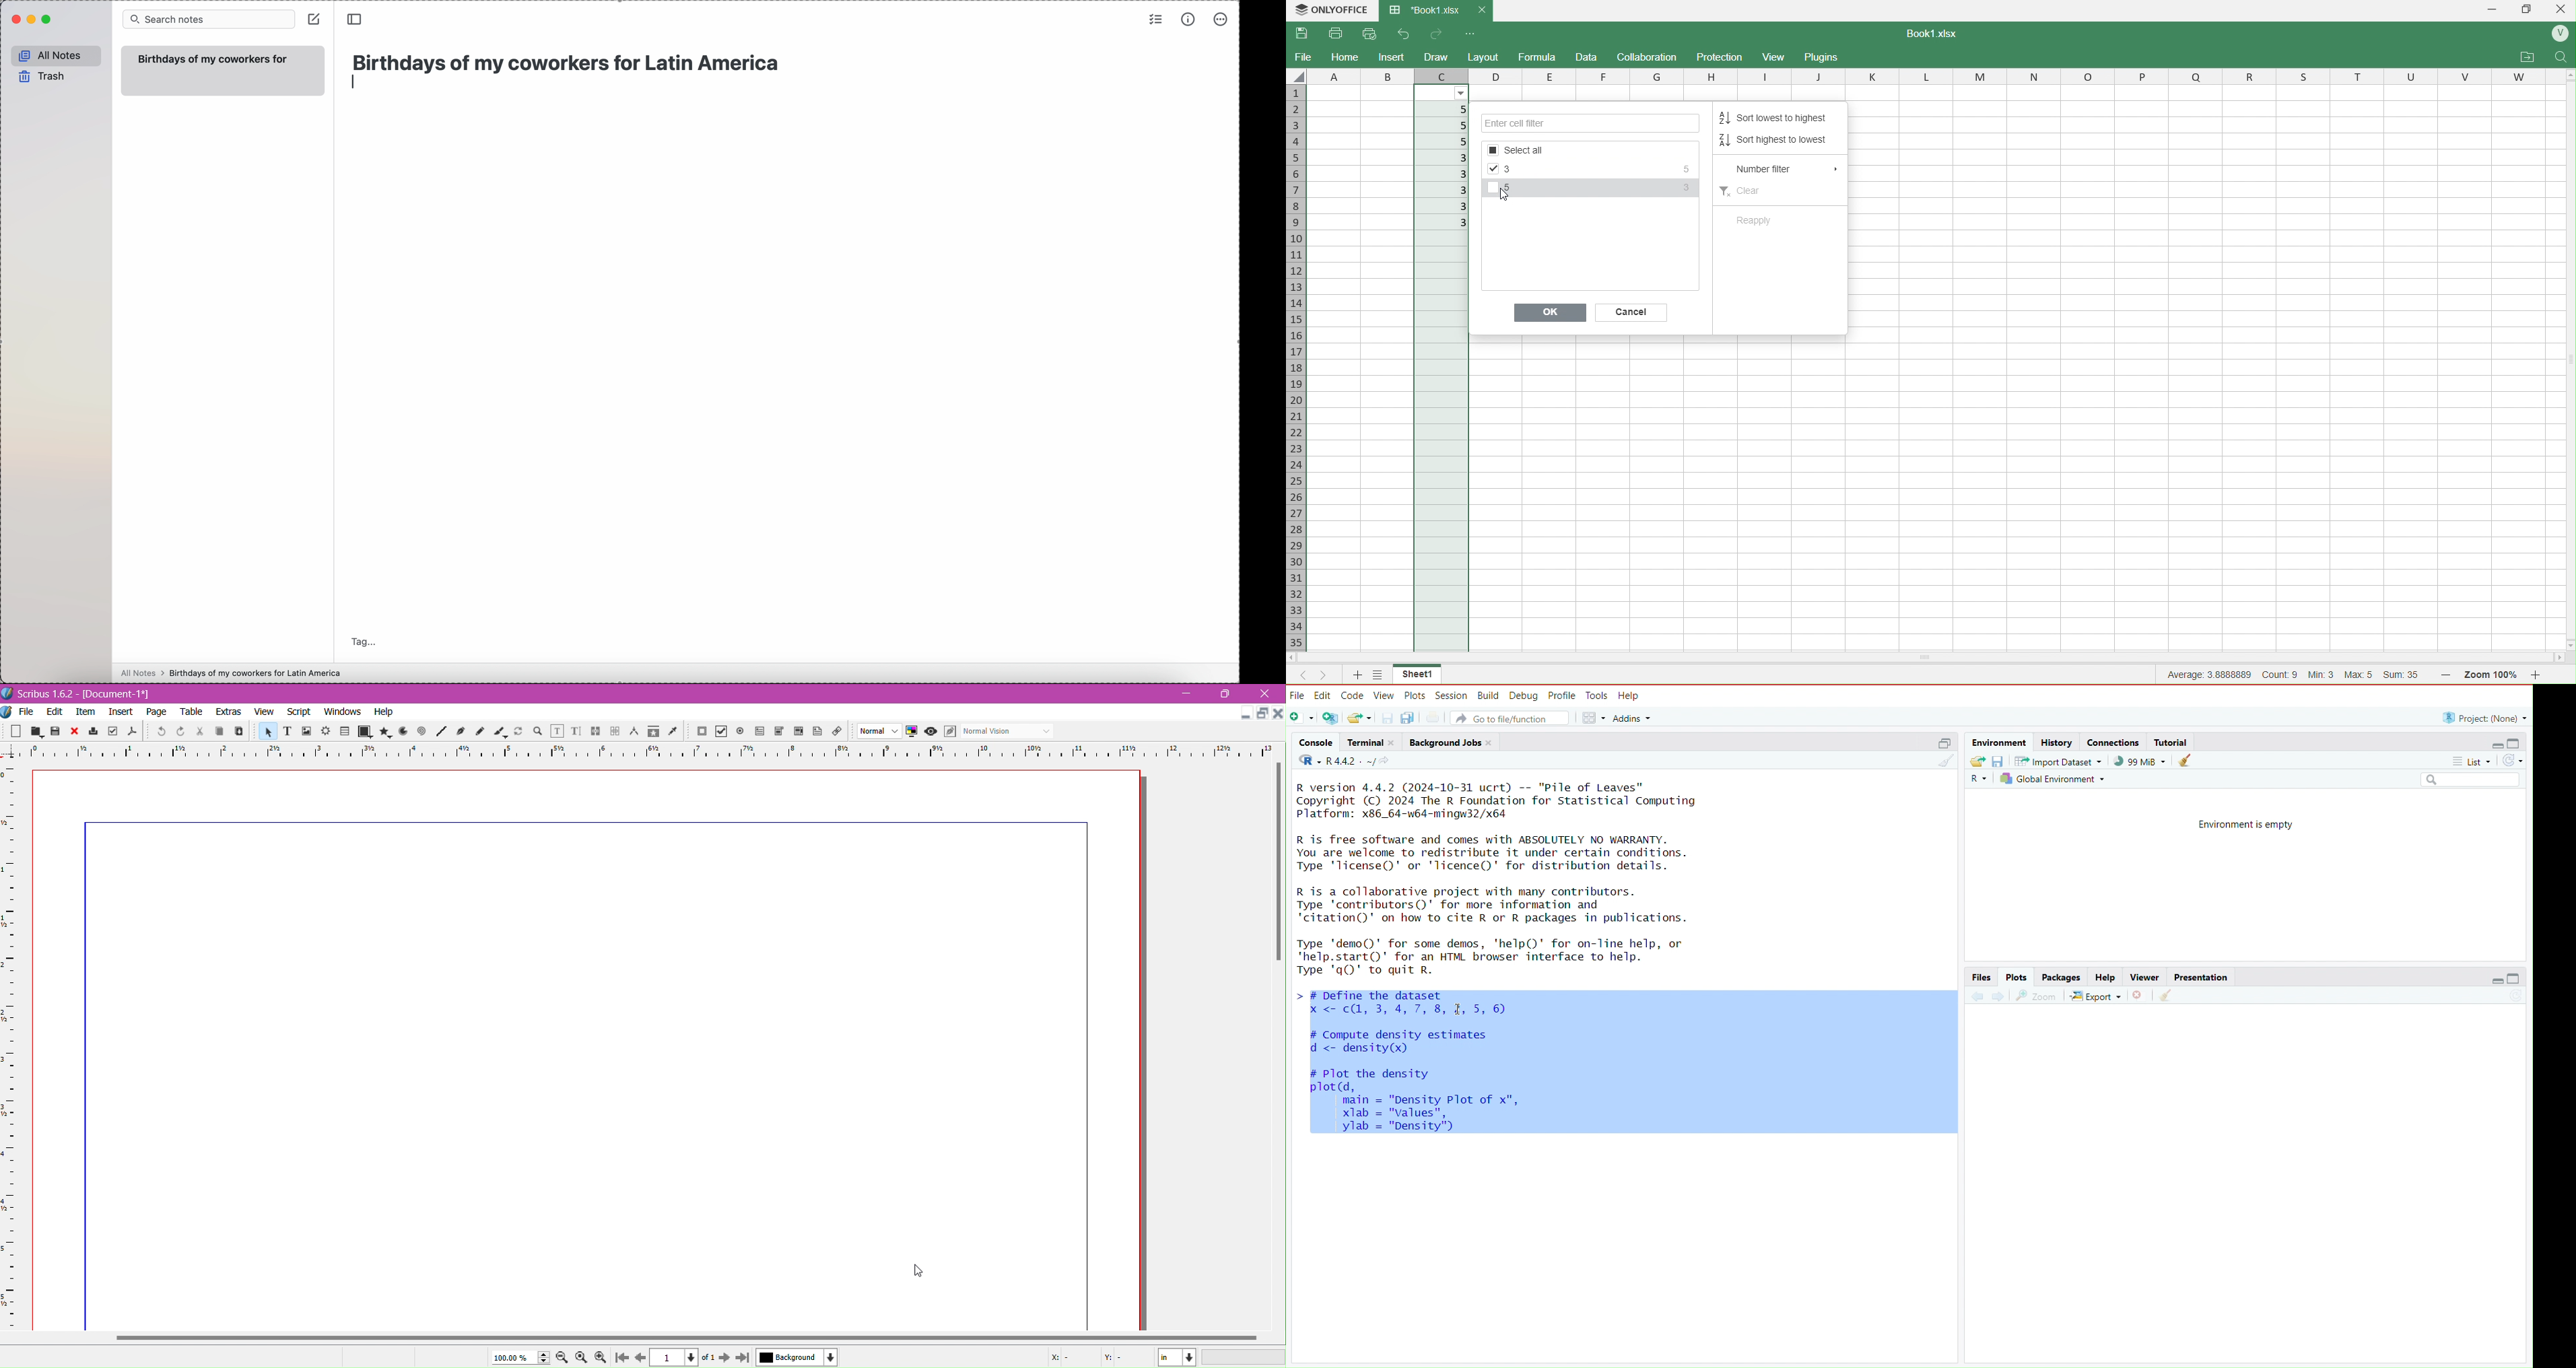  What do you see at coordinates (1512, 718) in the screenshot?
I see `go to file/function` at bounding box center [1512, 718].